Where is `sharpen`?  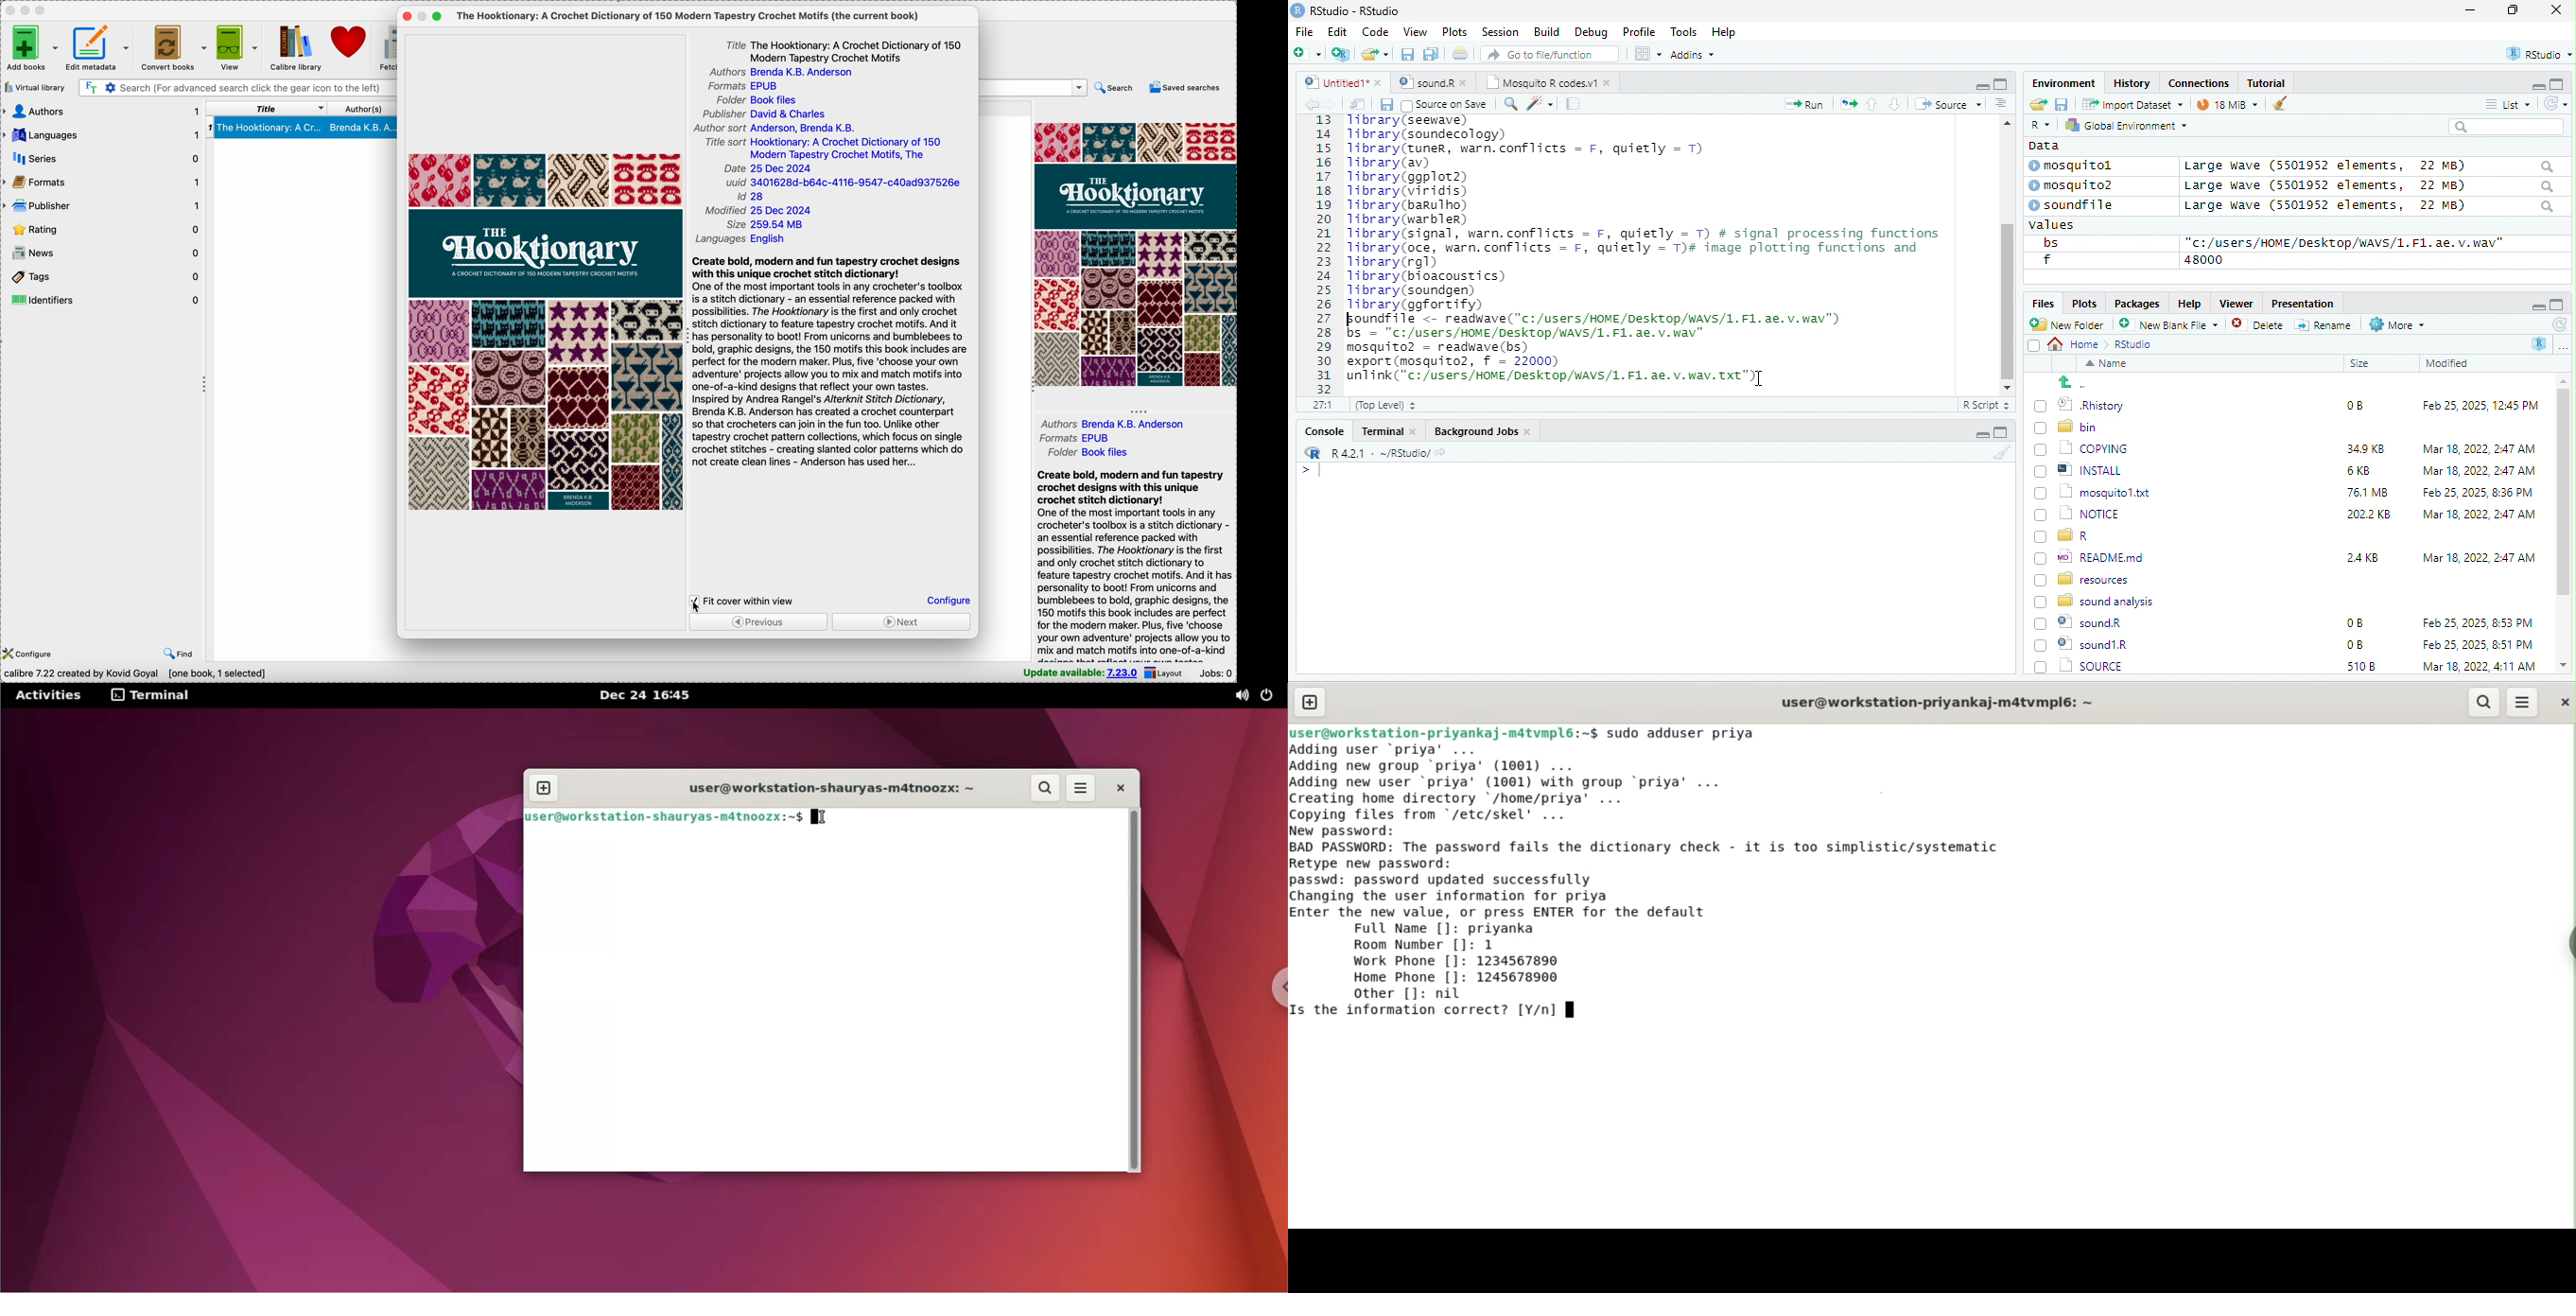
sharpen is located at coordinates (1540, 103).